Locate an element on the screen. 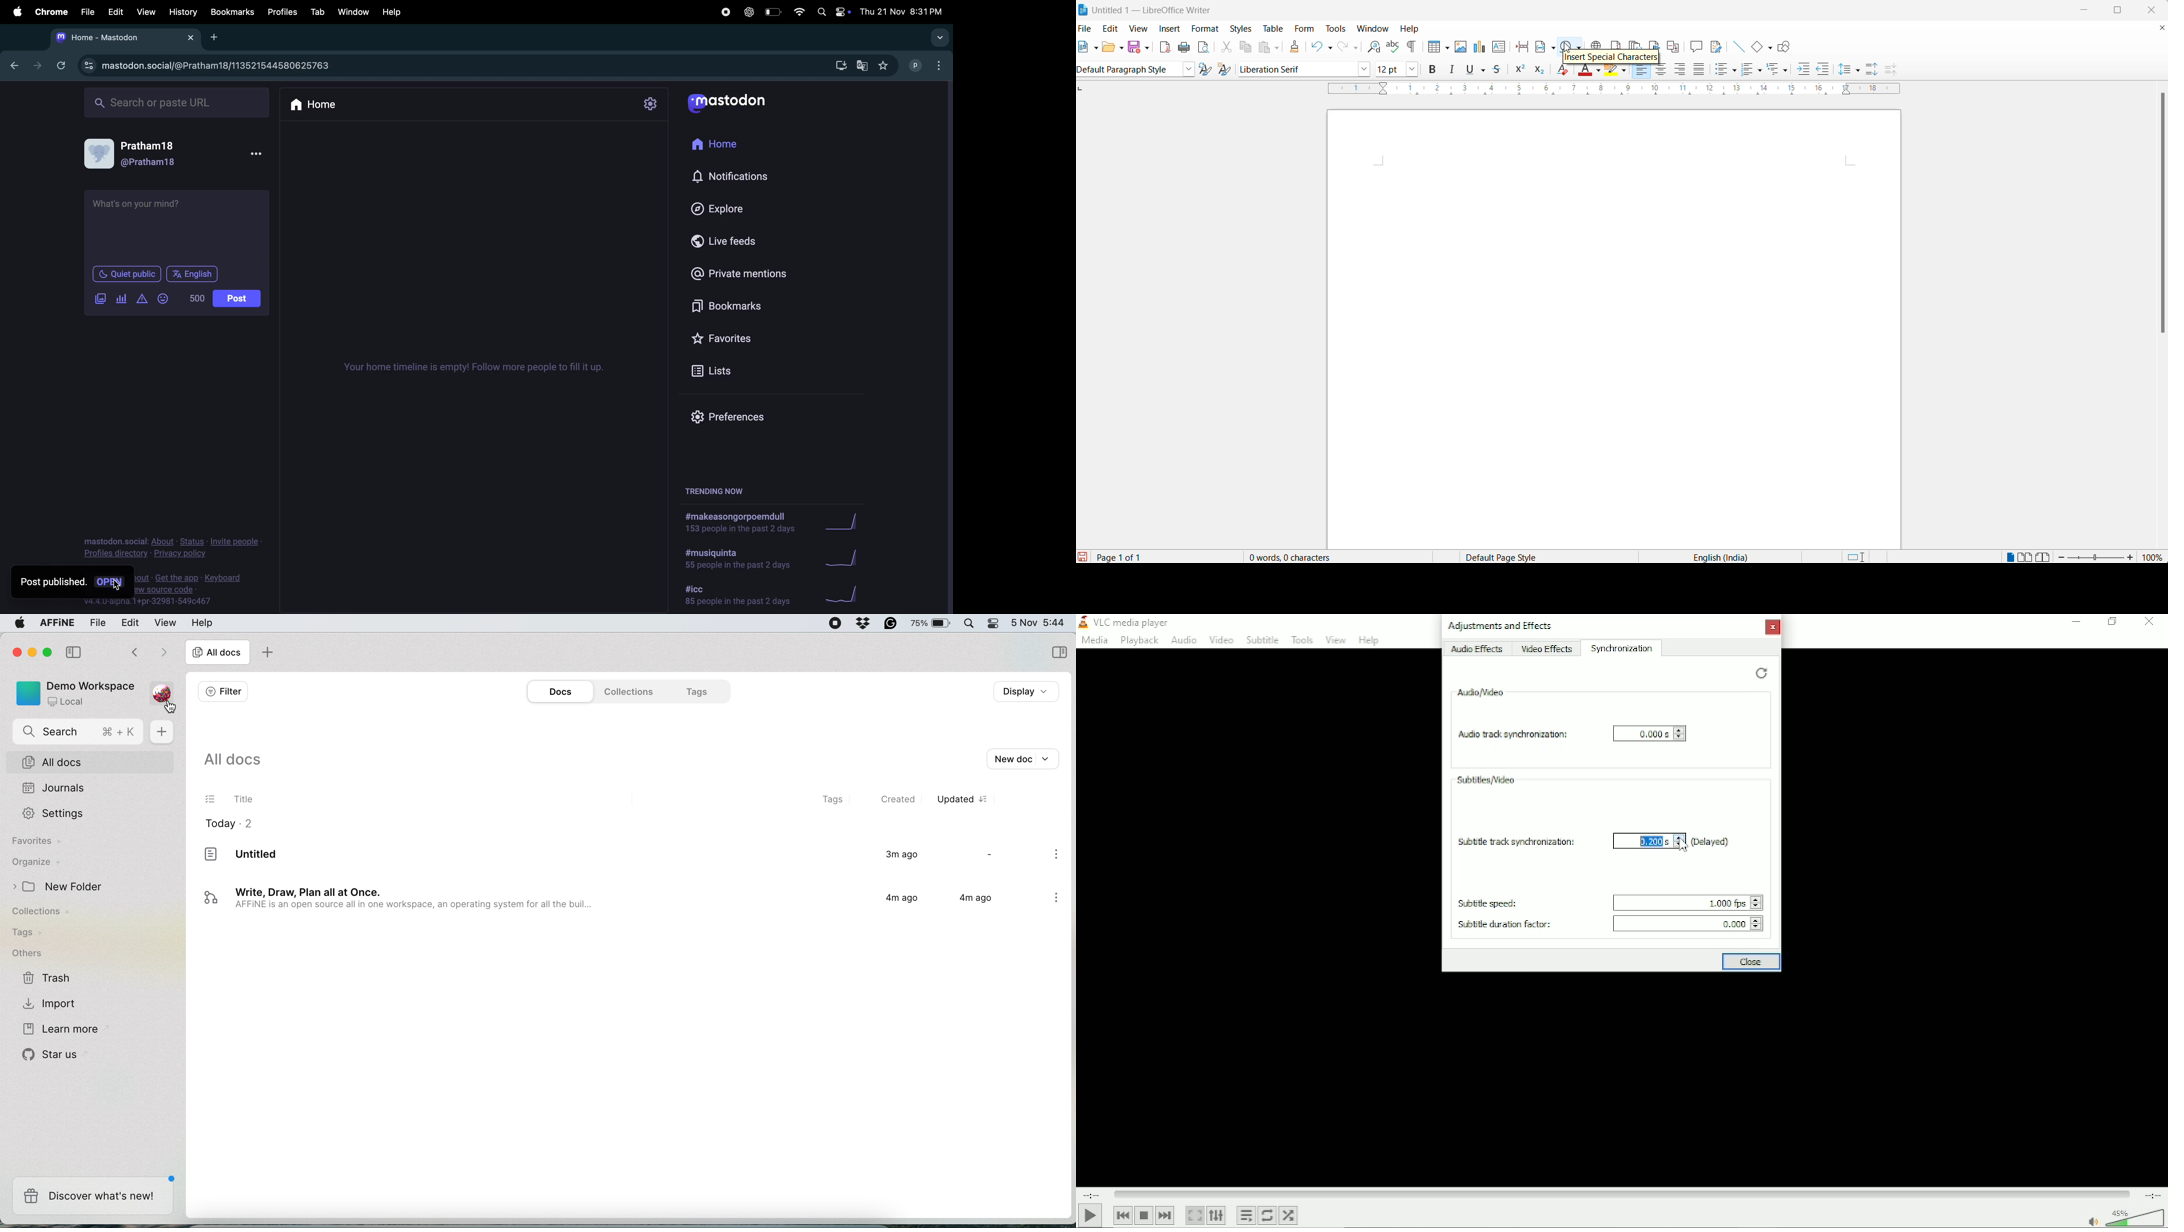 The image size is (2184, 1232). Untitled is located at coordinates (275, 856).